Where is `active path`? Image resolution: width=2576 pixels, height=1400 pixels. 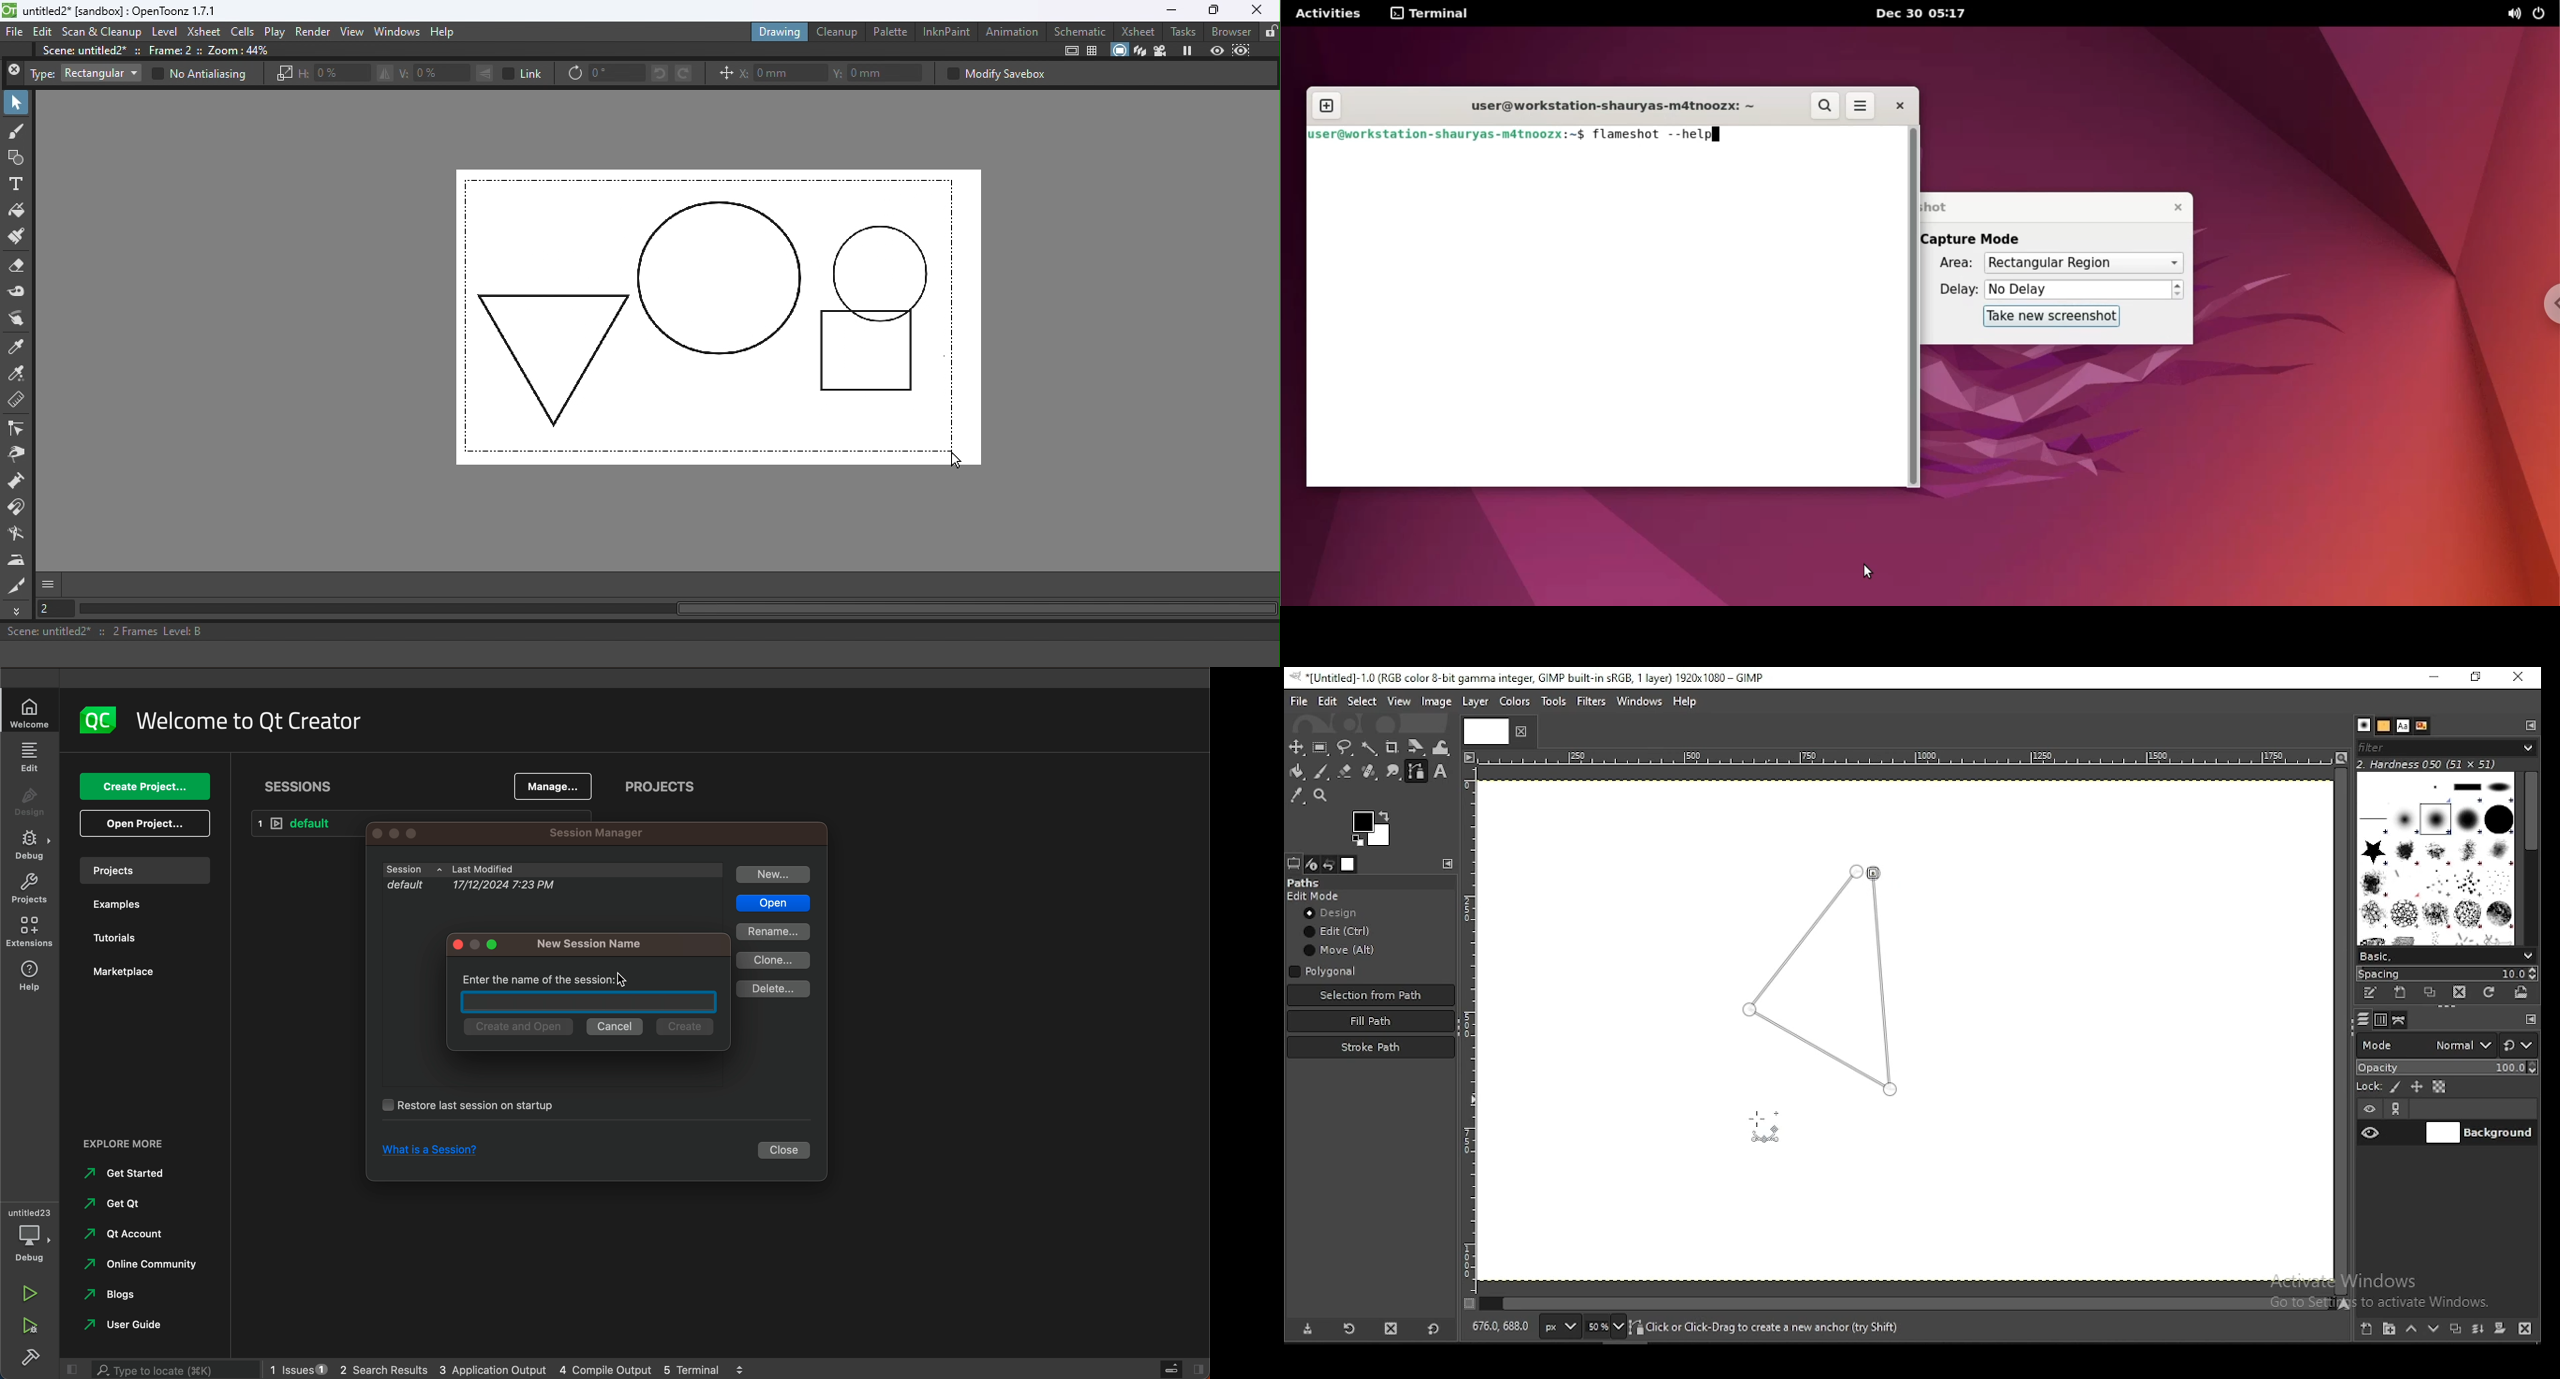 active path is located at coordinates (1815, 983).